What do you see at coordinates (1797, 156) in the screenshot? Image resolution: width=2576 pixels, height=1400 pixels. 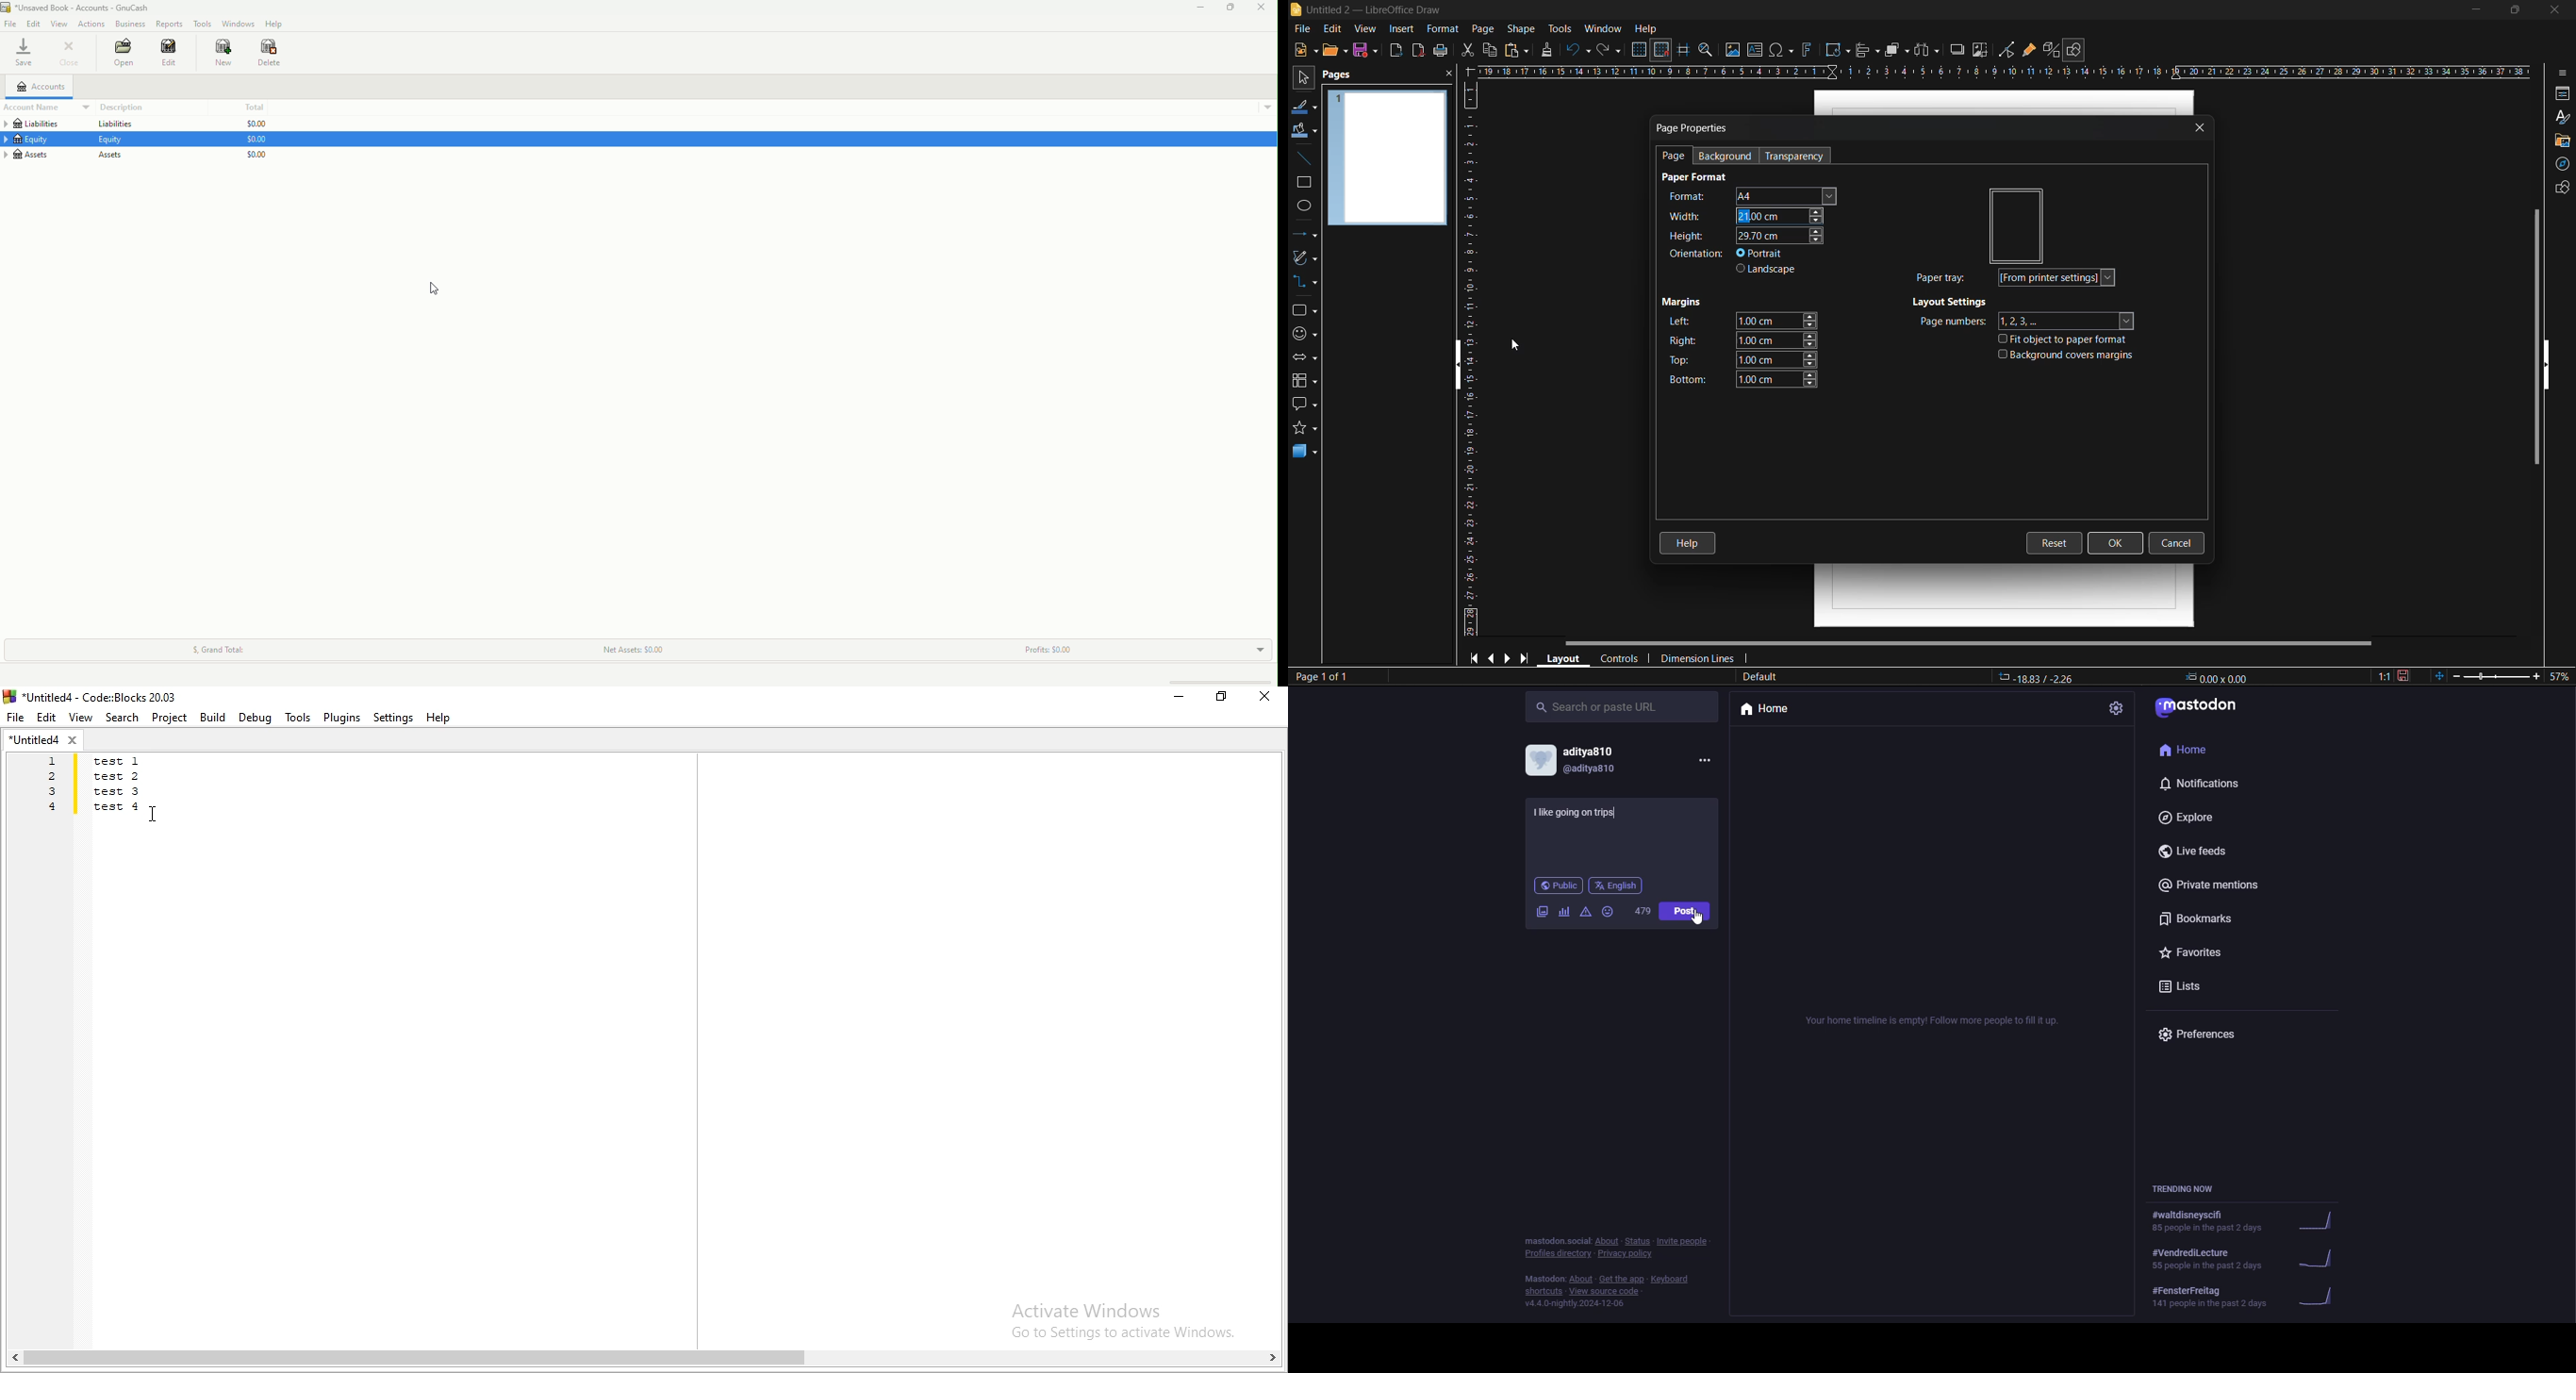 I see `transparency` at bounding box center [1797, 156].